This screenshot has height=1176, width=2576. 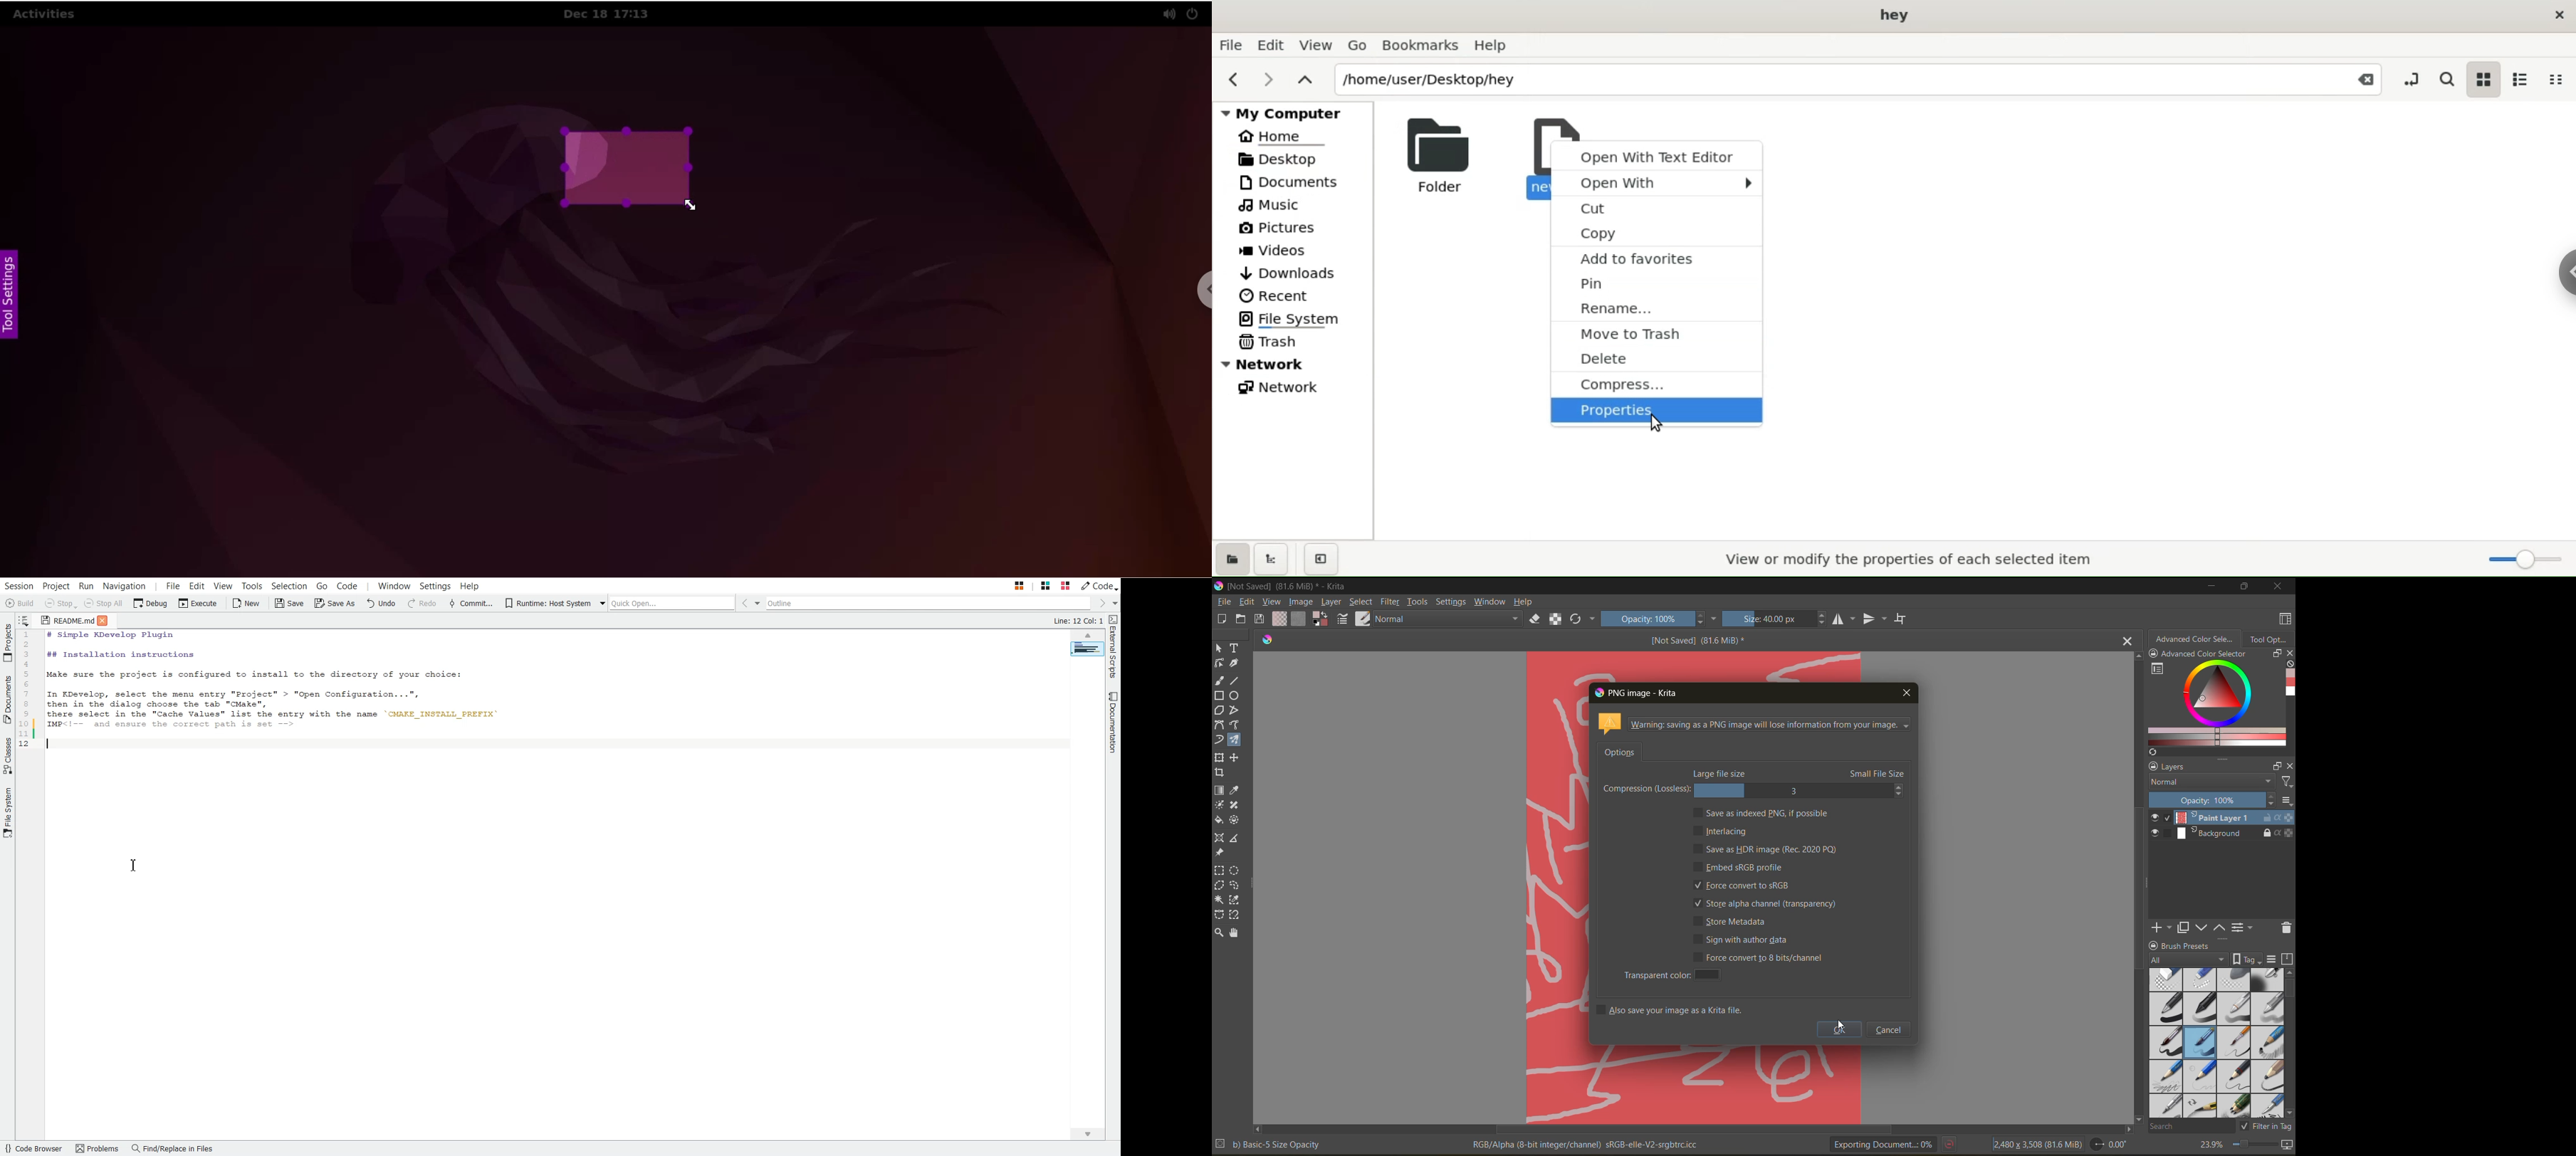 What do you see at coordinates (1763, 813) in the screenshot?
I see `save as indexed` at bounding box center [1763, 813].